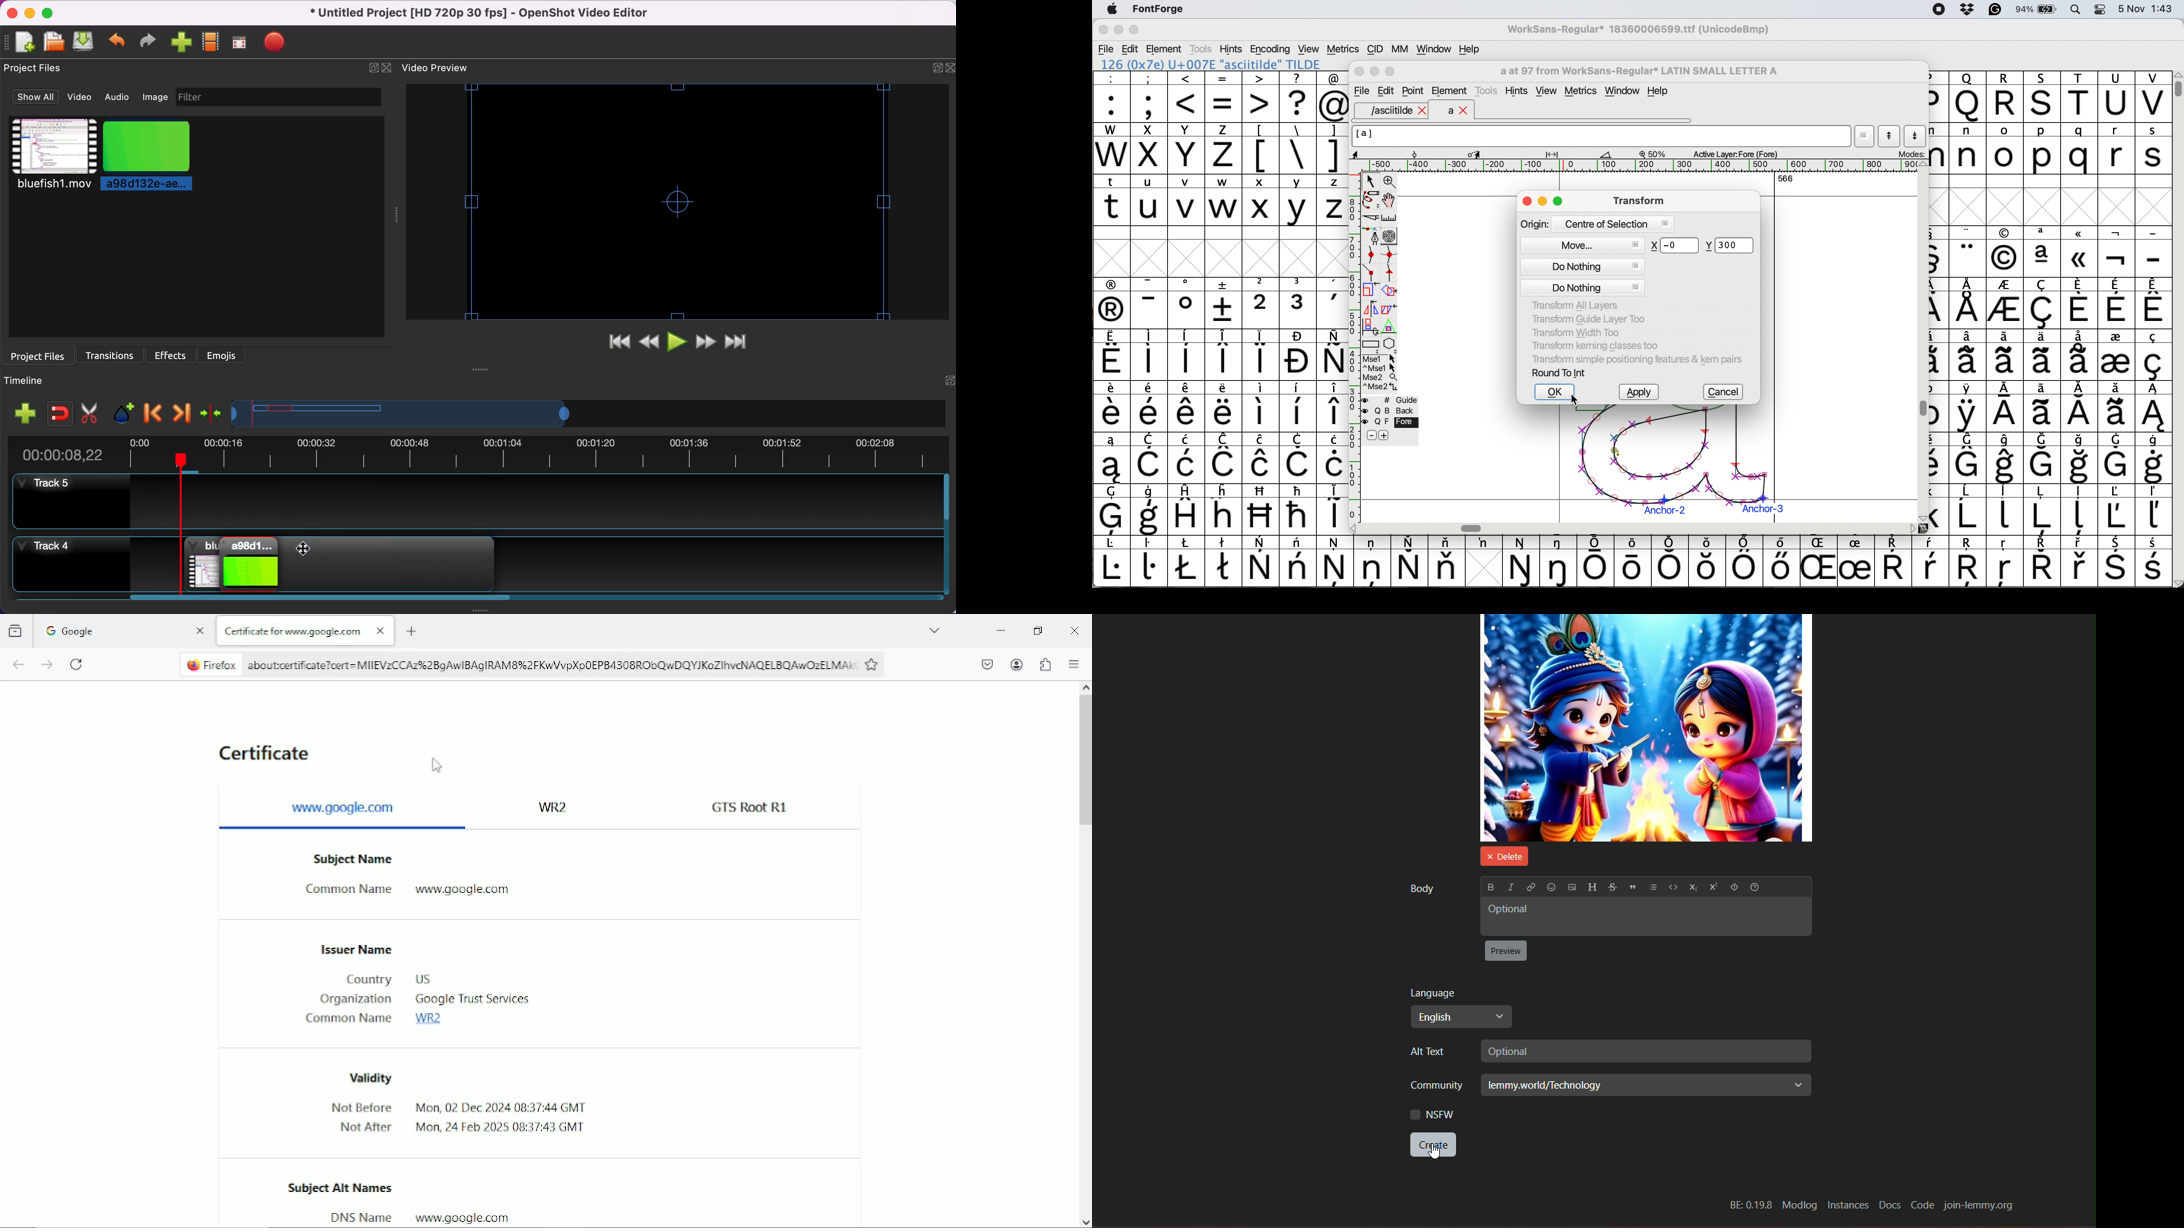 The height and width of the screenshot is (1232, 2184). I want to click on , so click(1712, 888).